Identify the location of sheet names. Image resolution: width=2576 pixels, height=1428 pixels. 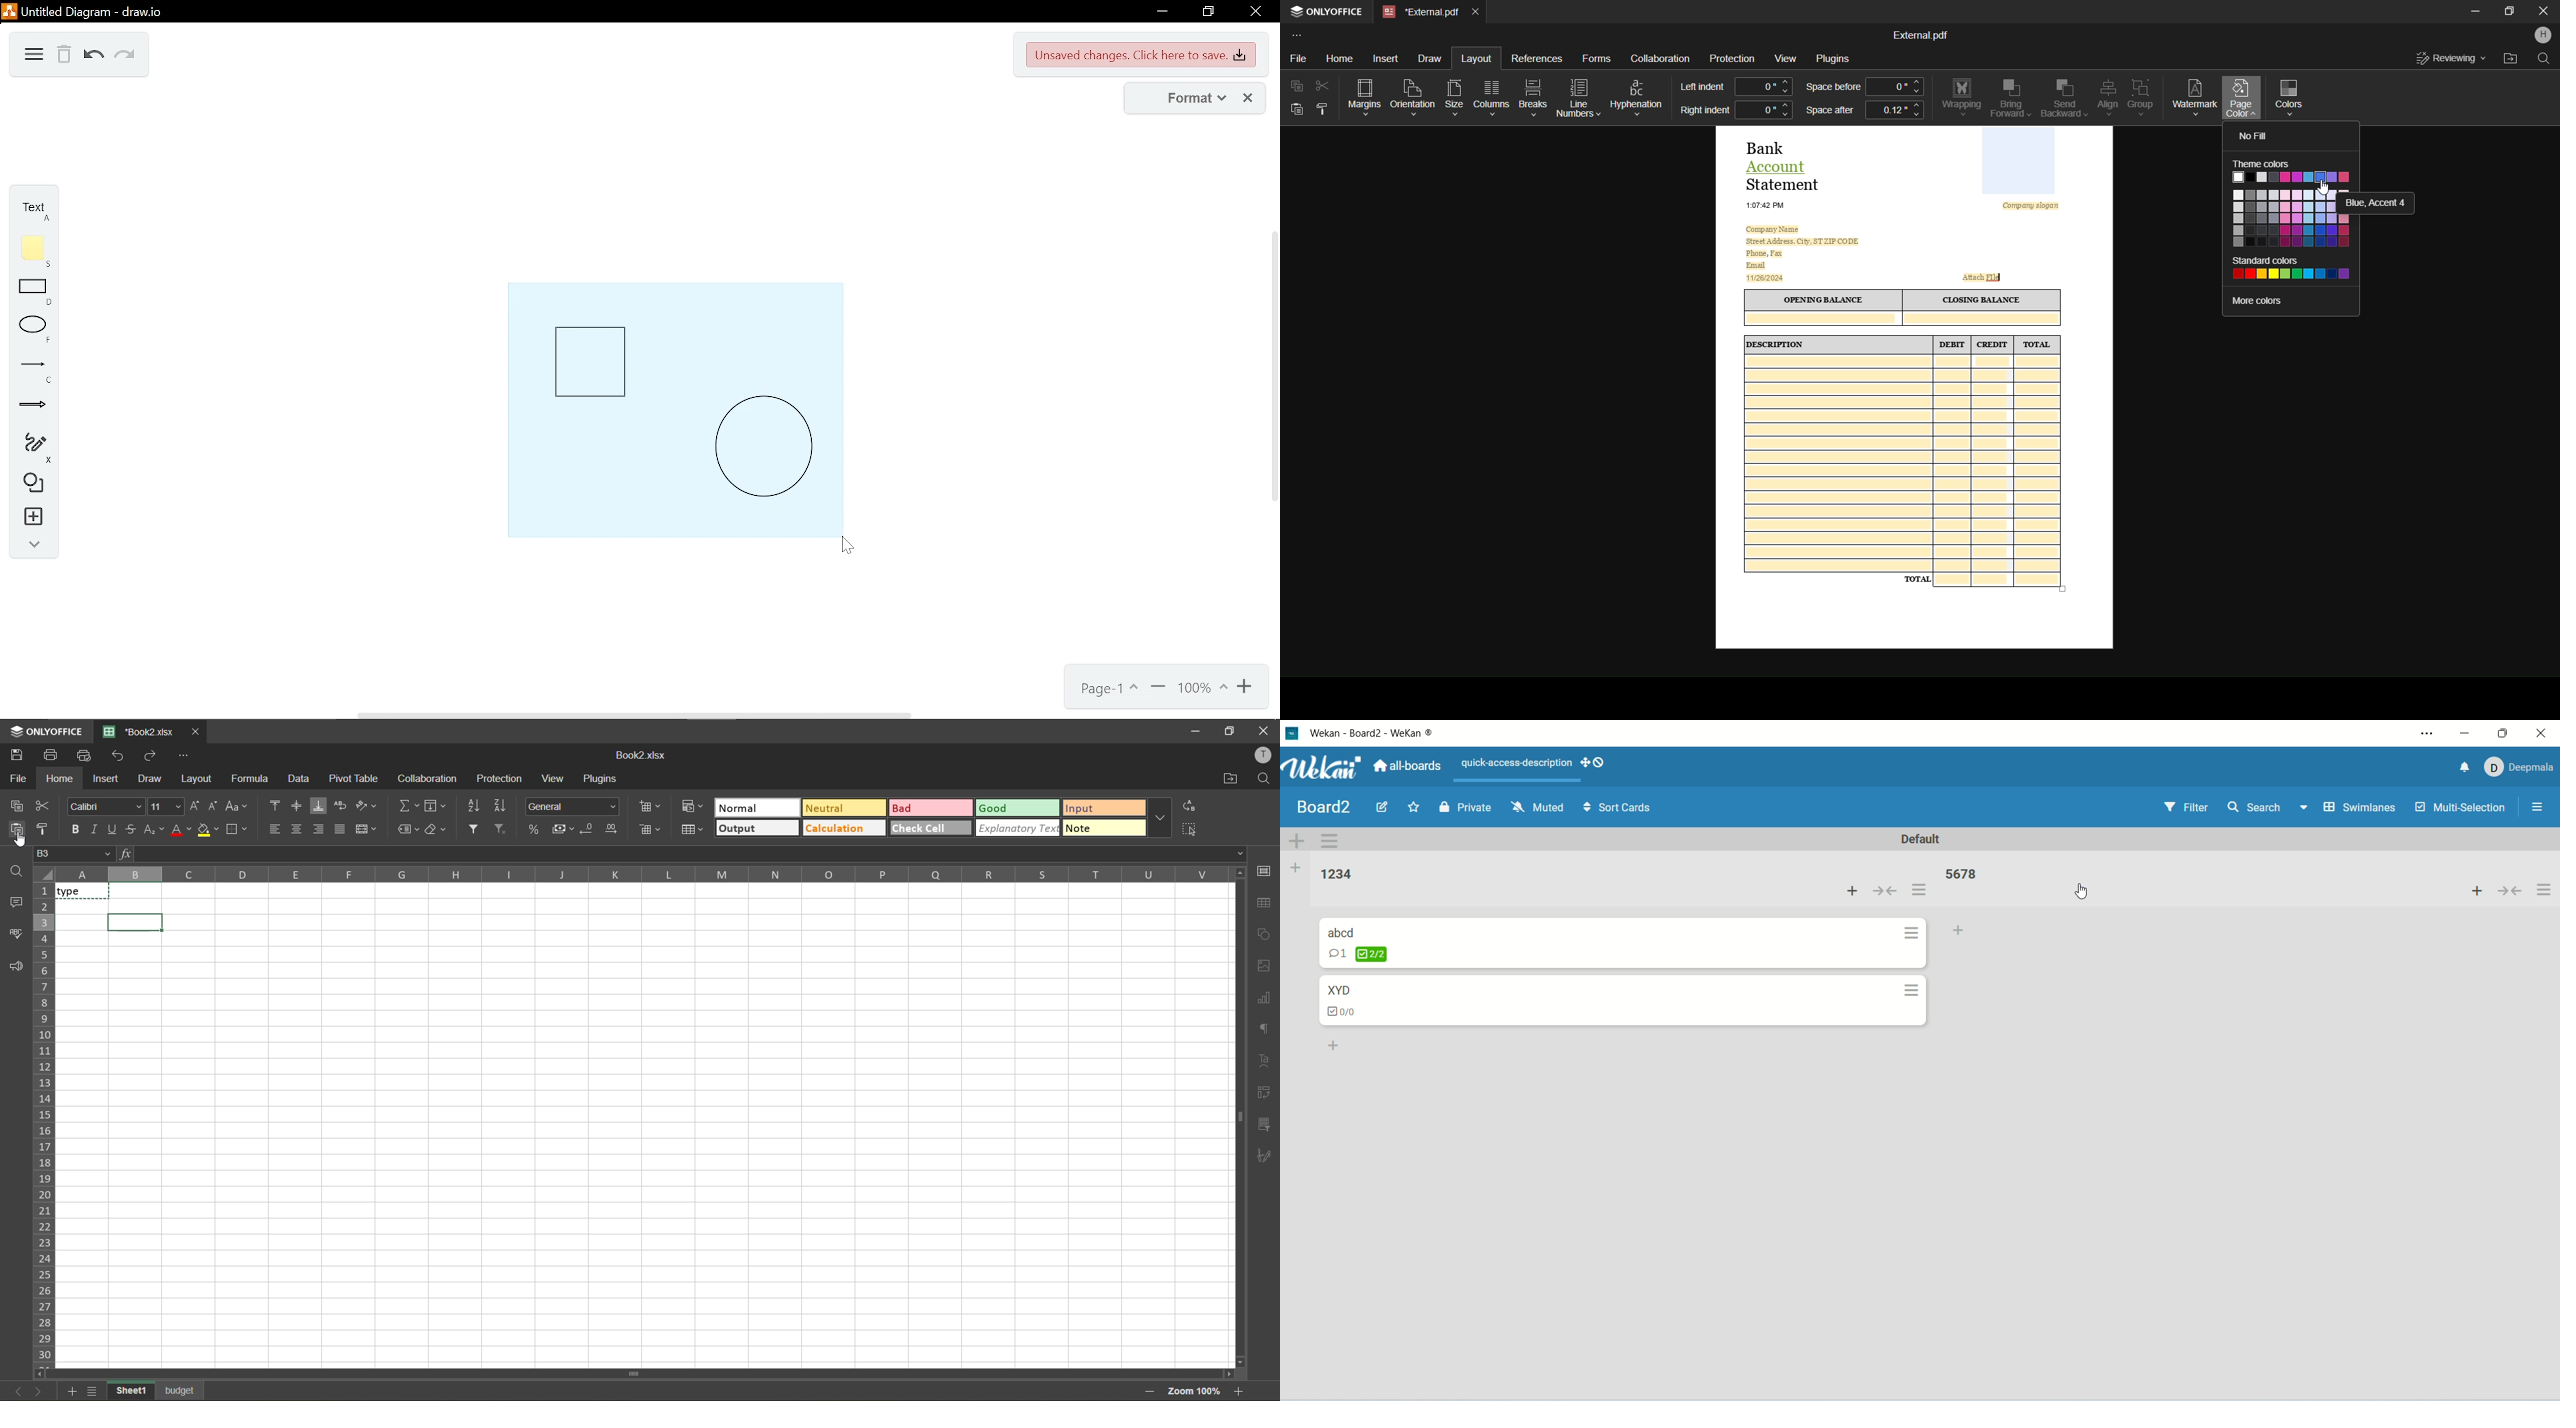
(157, 1390).